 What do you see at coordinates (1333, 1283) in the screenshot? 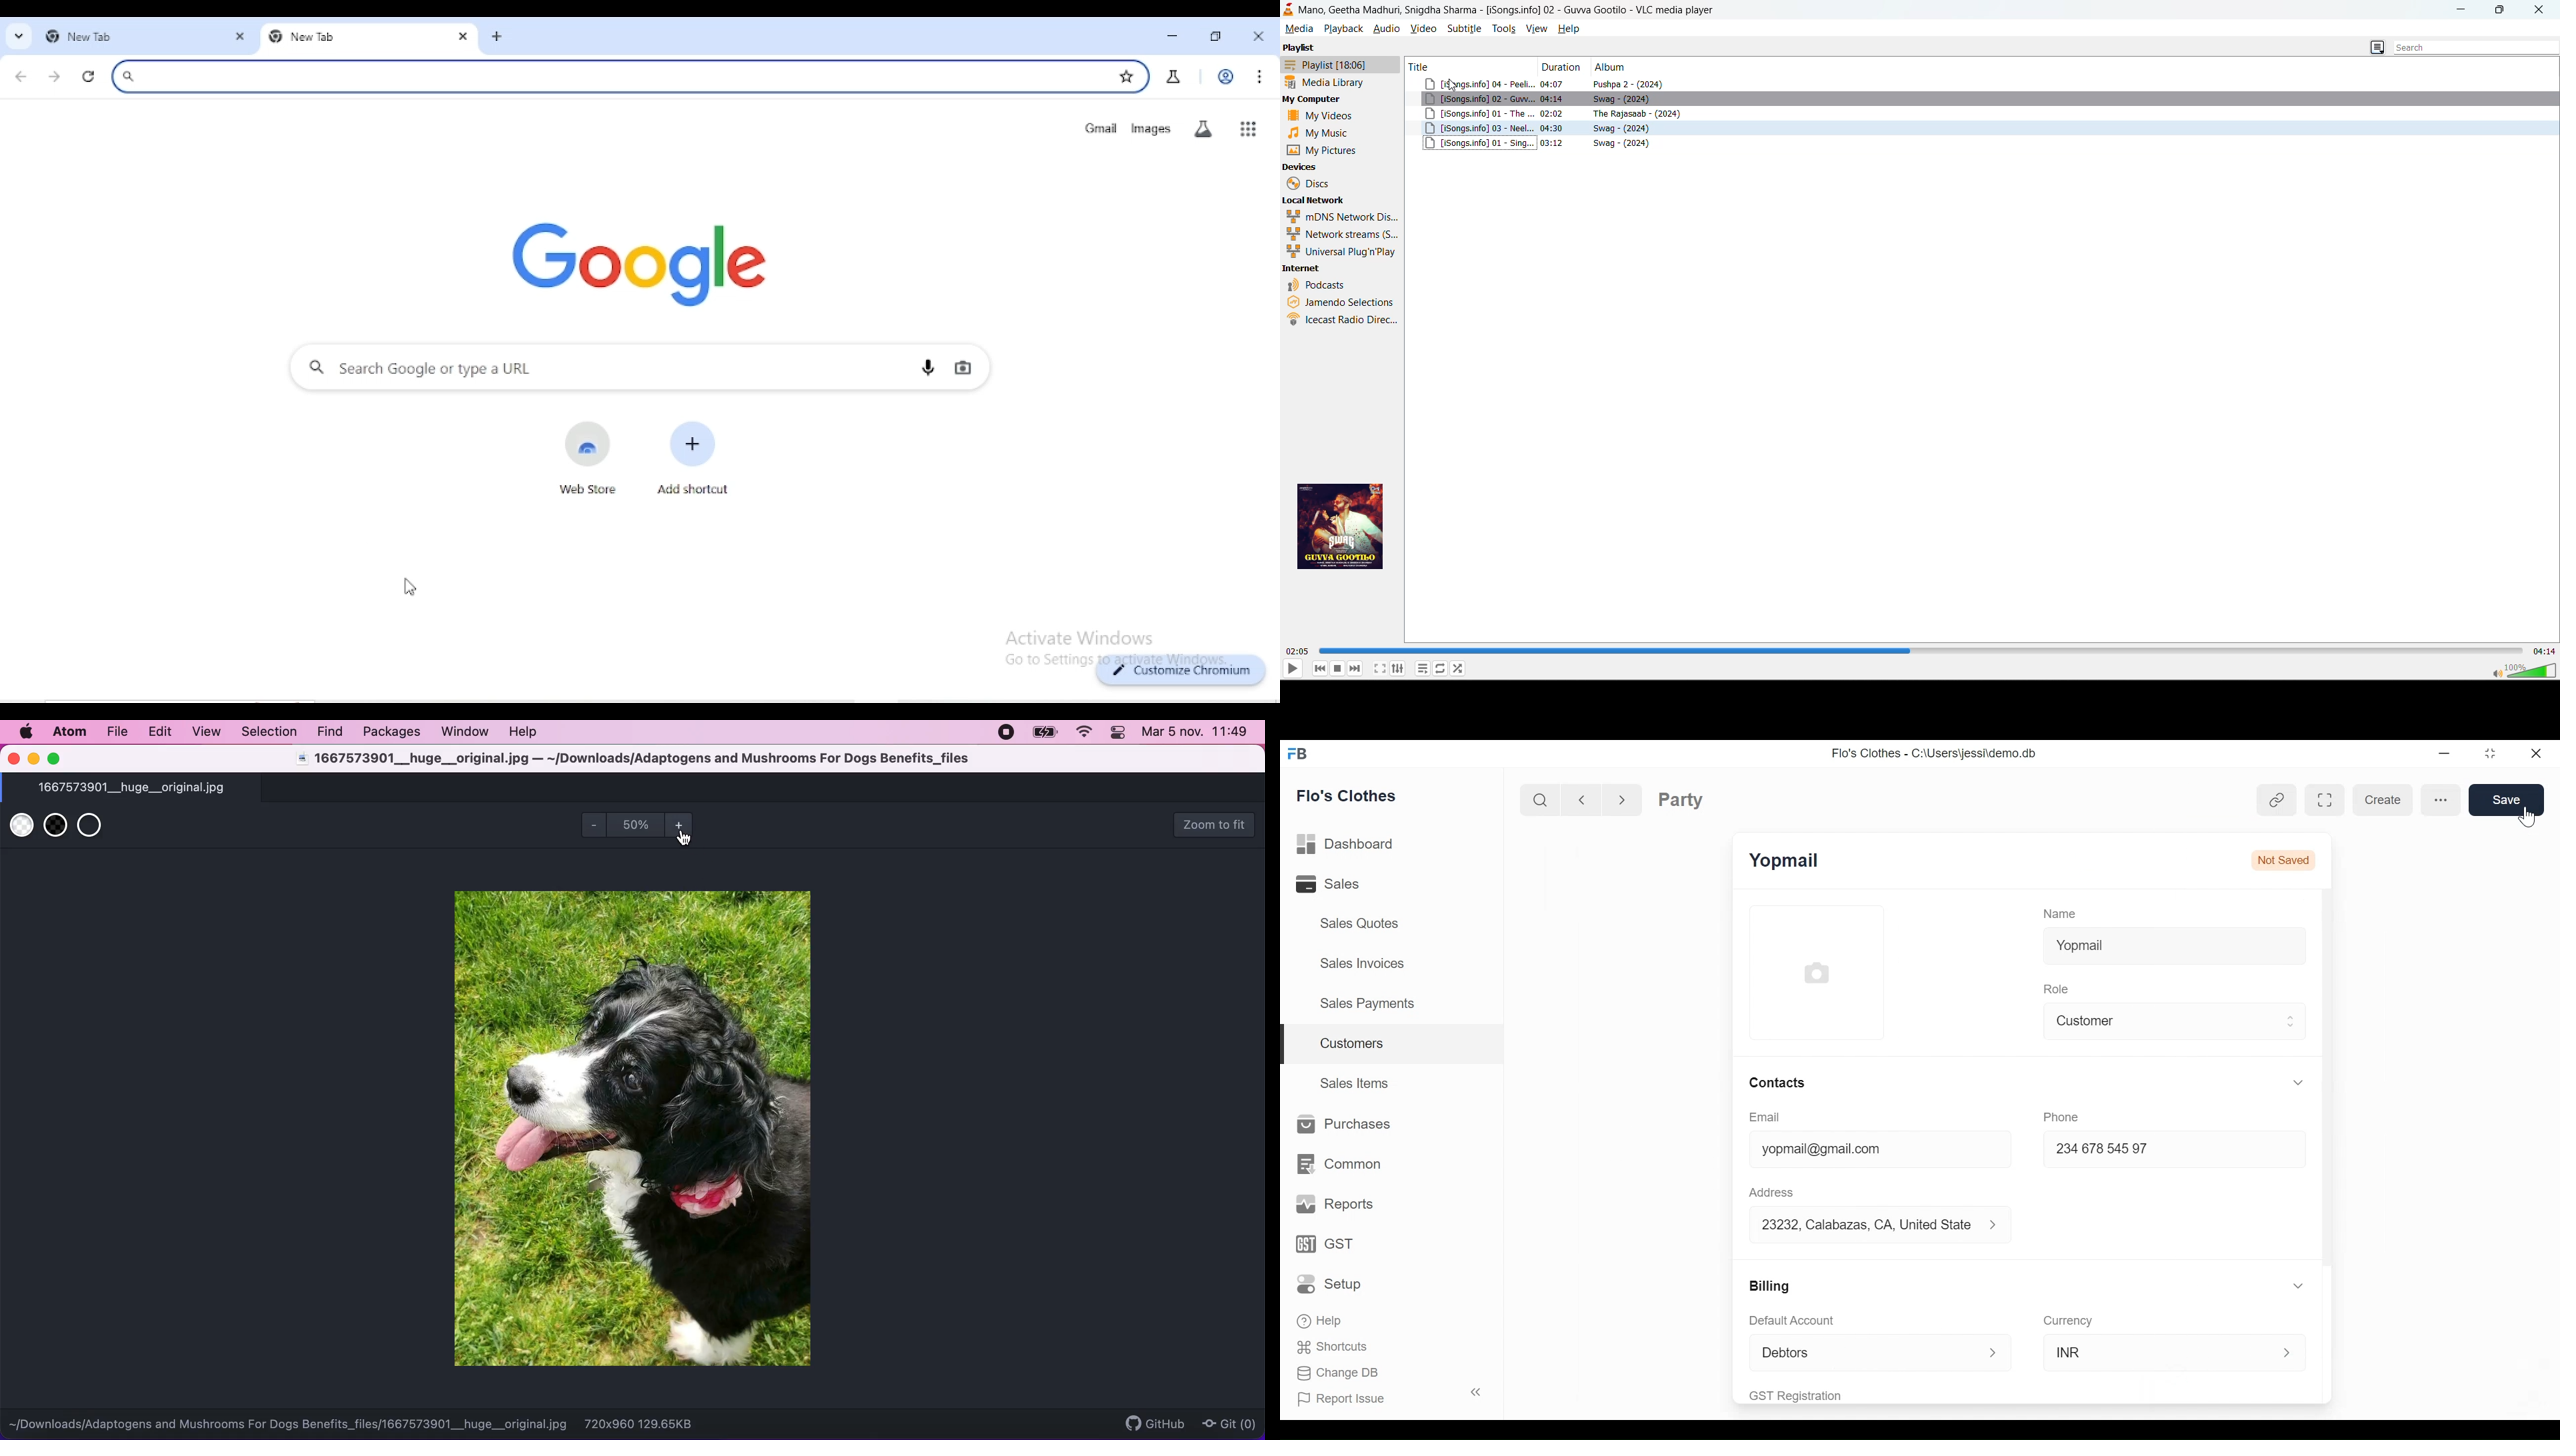
I see `Setup` at bounding box center [1333, 1283].